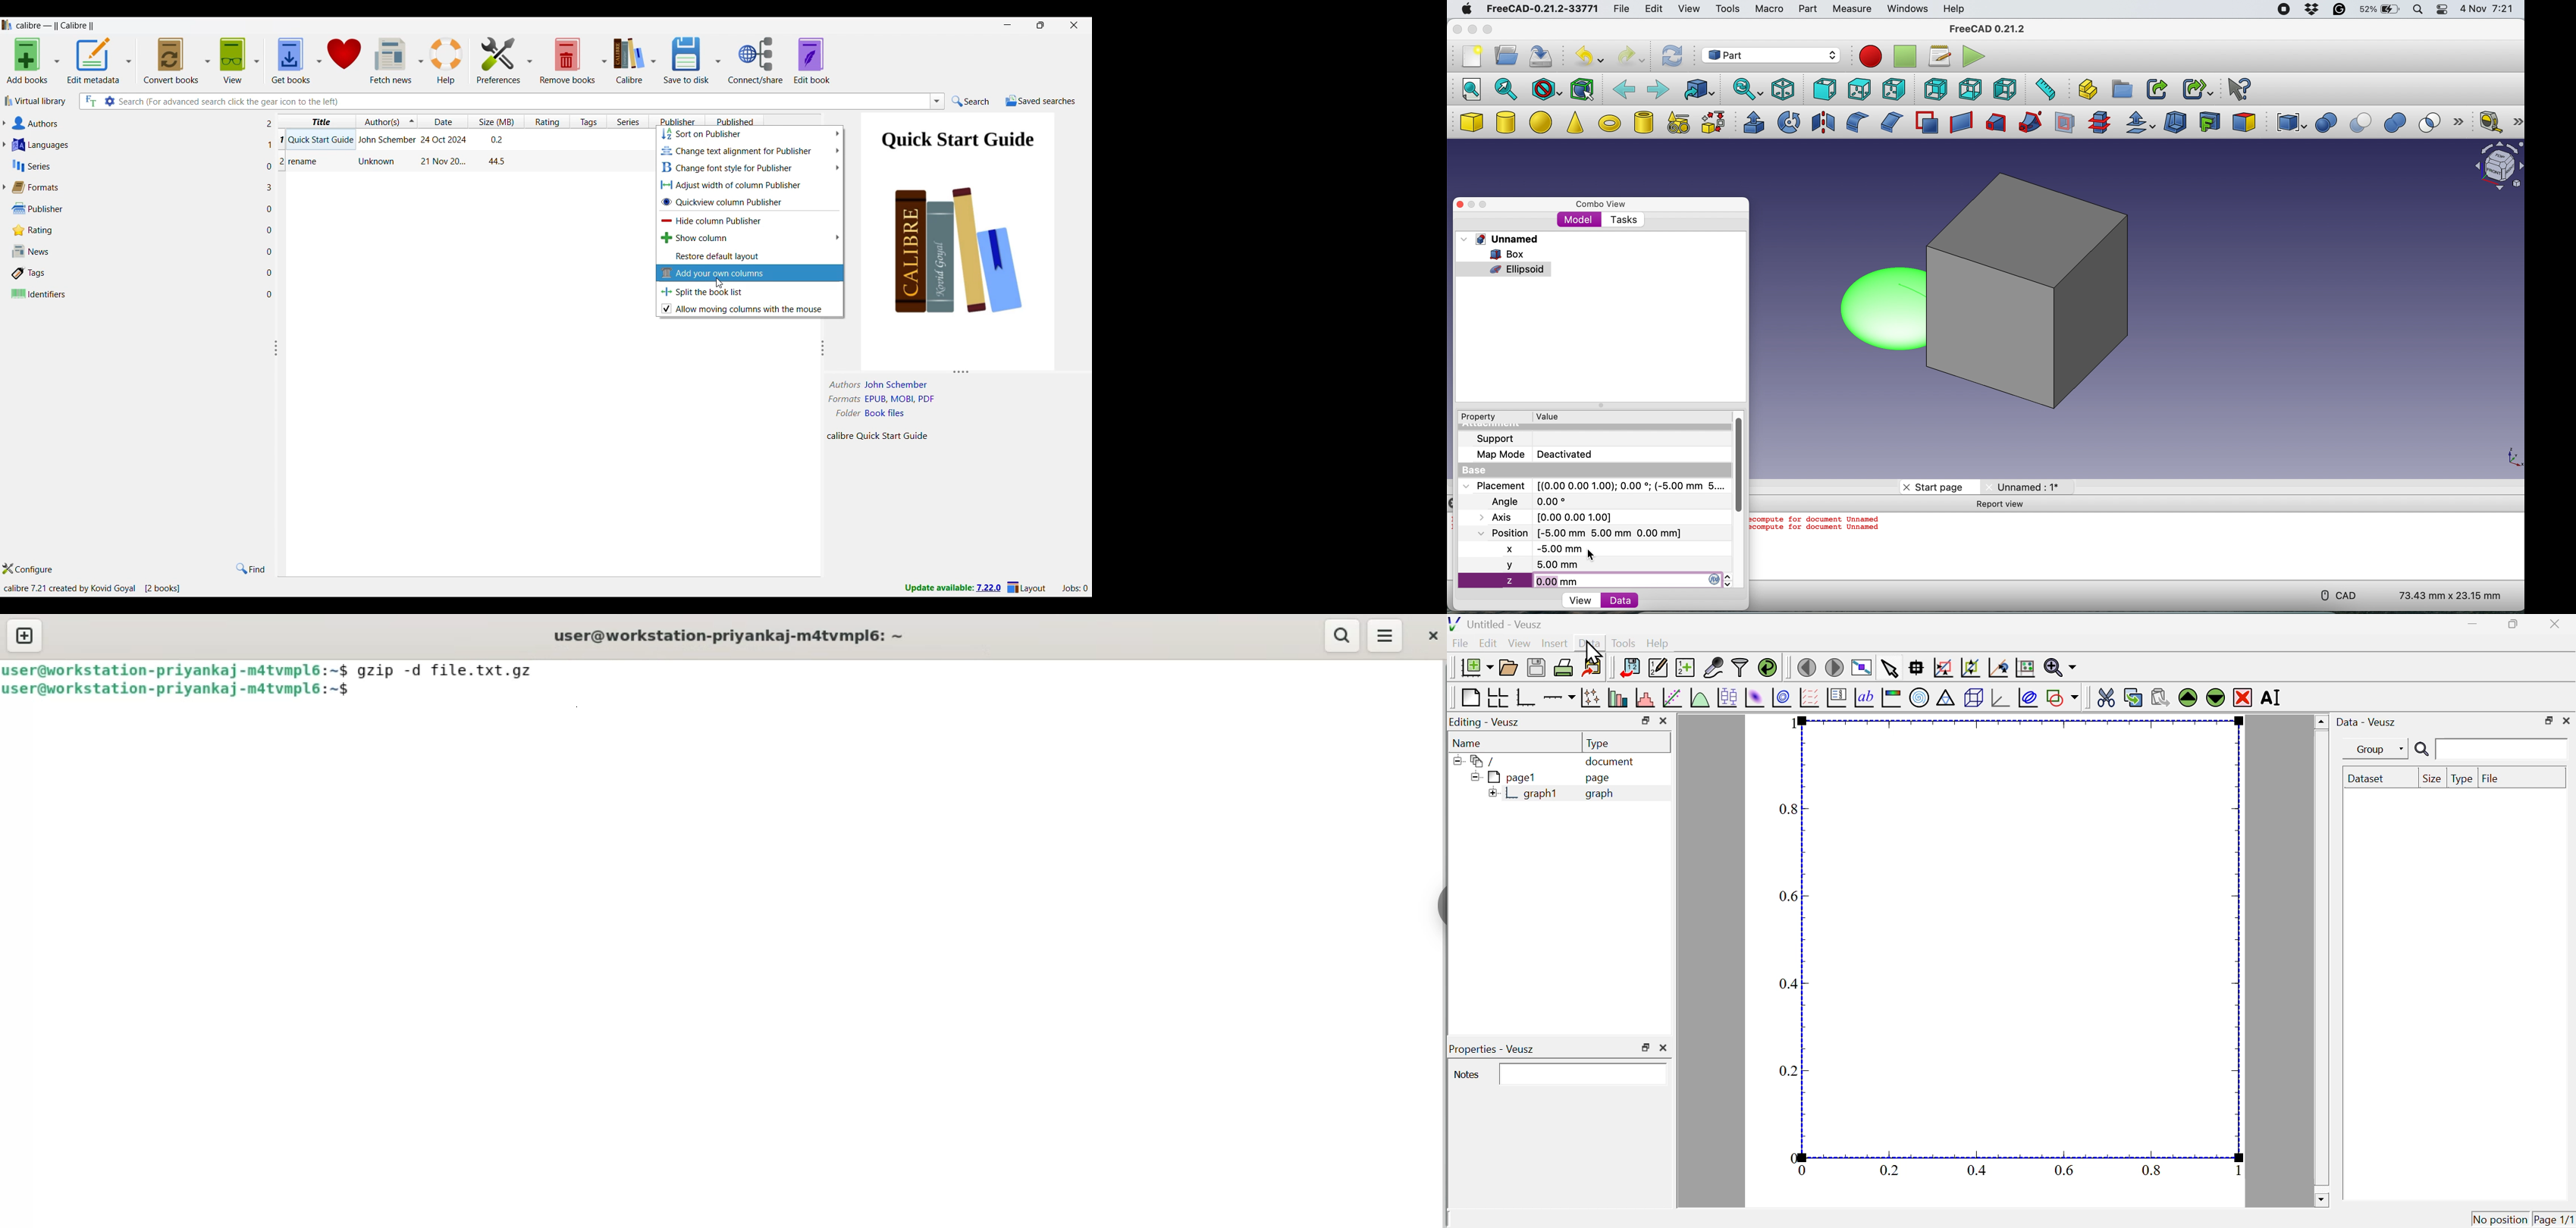  Describe the element at coordinates (1547, 550) in the screenshot. I see `x -5.00 mm` at that location.